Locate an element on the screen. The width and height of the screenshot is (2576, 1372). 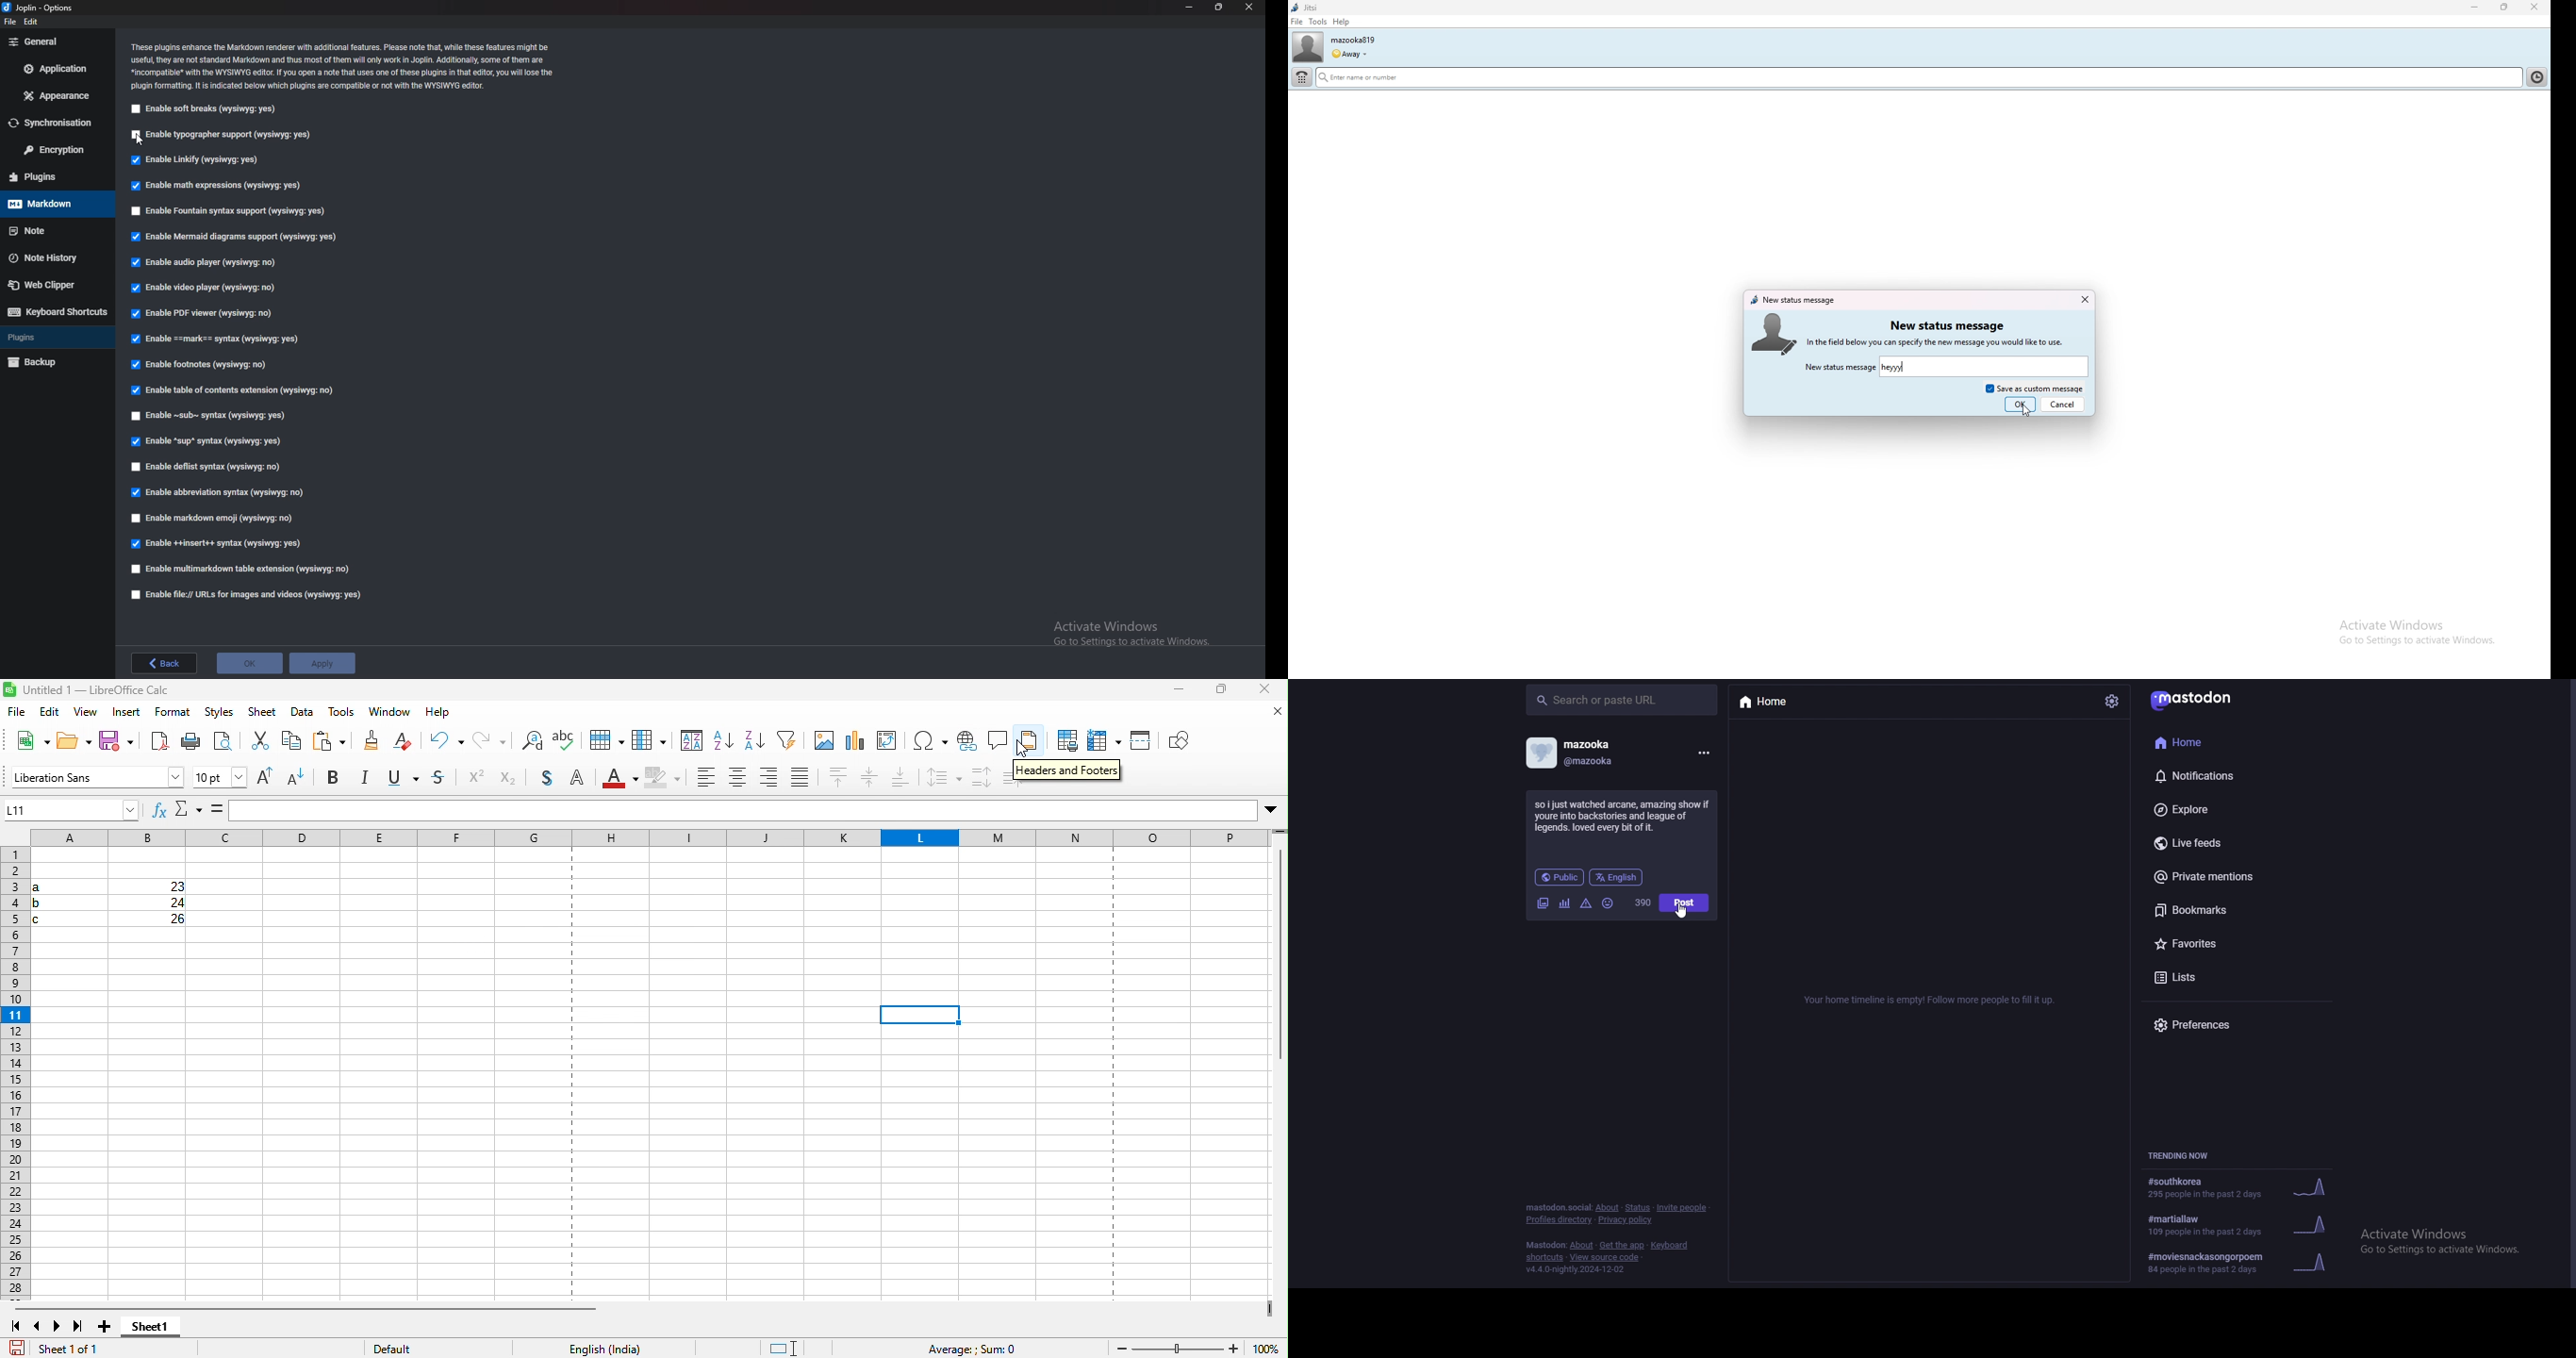
subscript is located at coordinates (508, 778).